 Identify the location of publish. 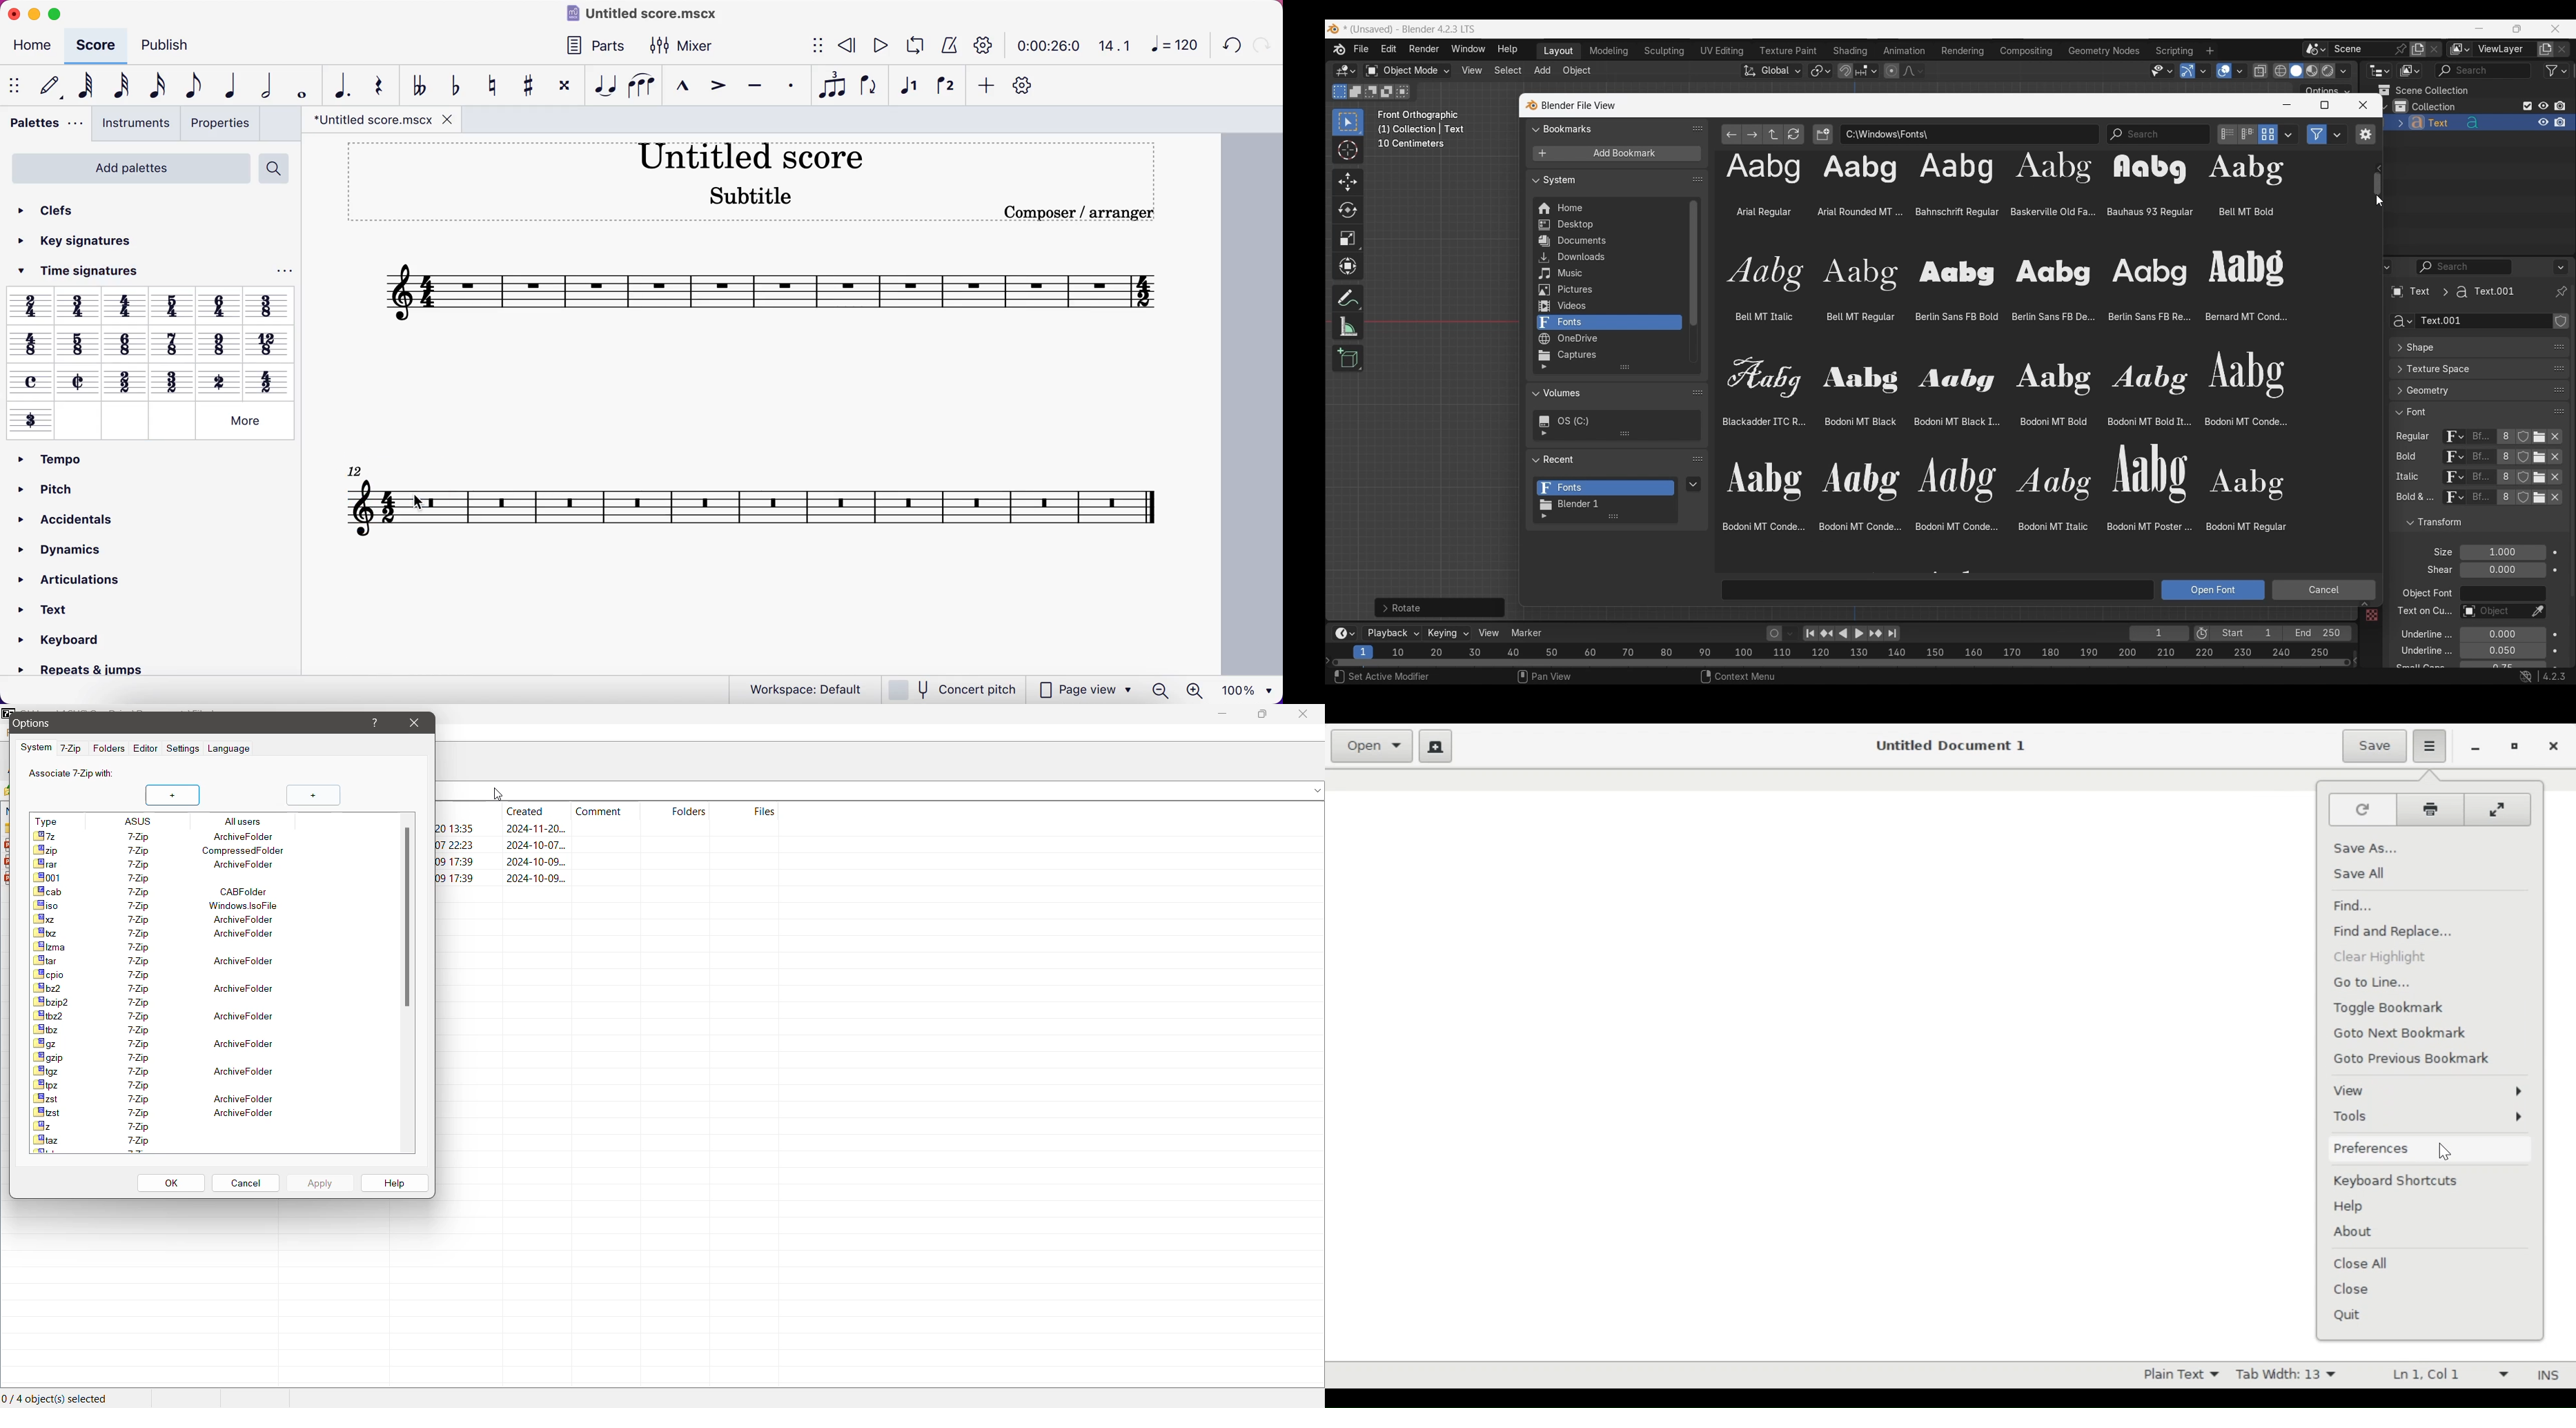
(169, 47).